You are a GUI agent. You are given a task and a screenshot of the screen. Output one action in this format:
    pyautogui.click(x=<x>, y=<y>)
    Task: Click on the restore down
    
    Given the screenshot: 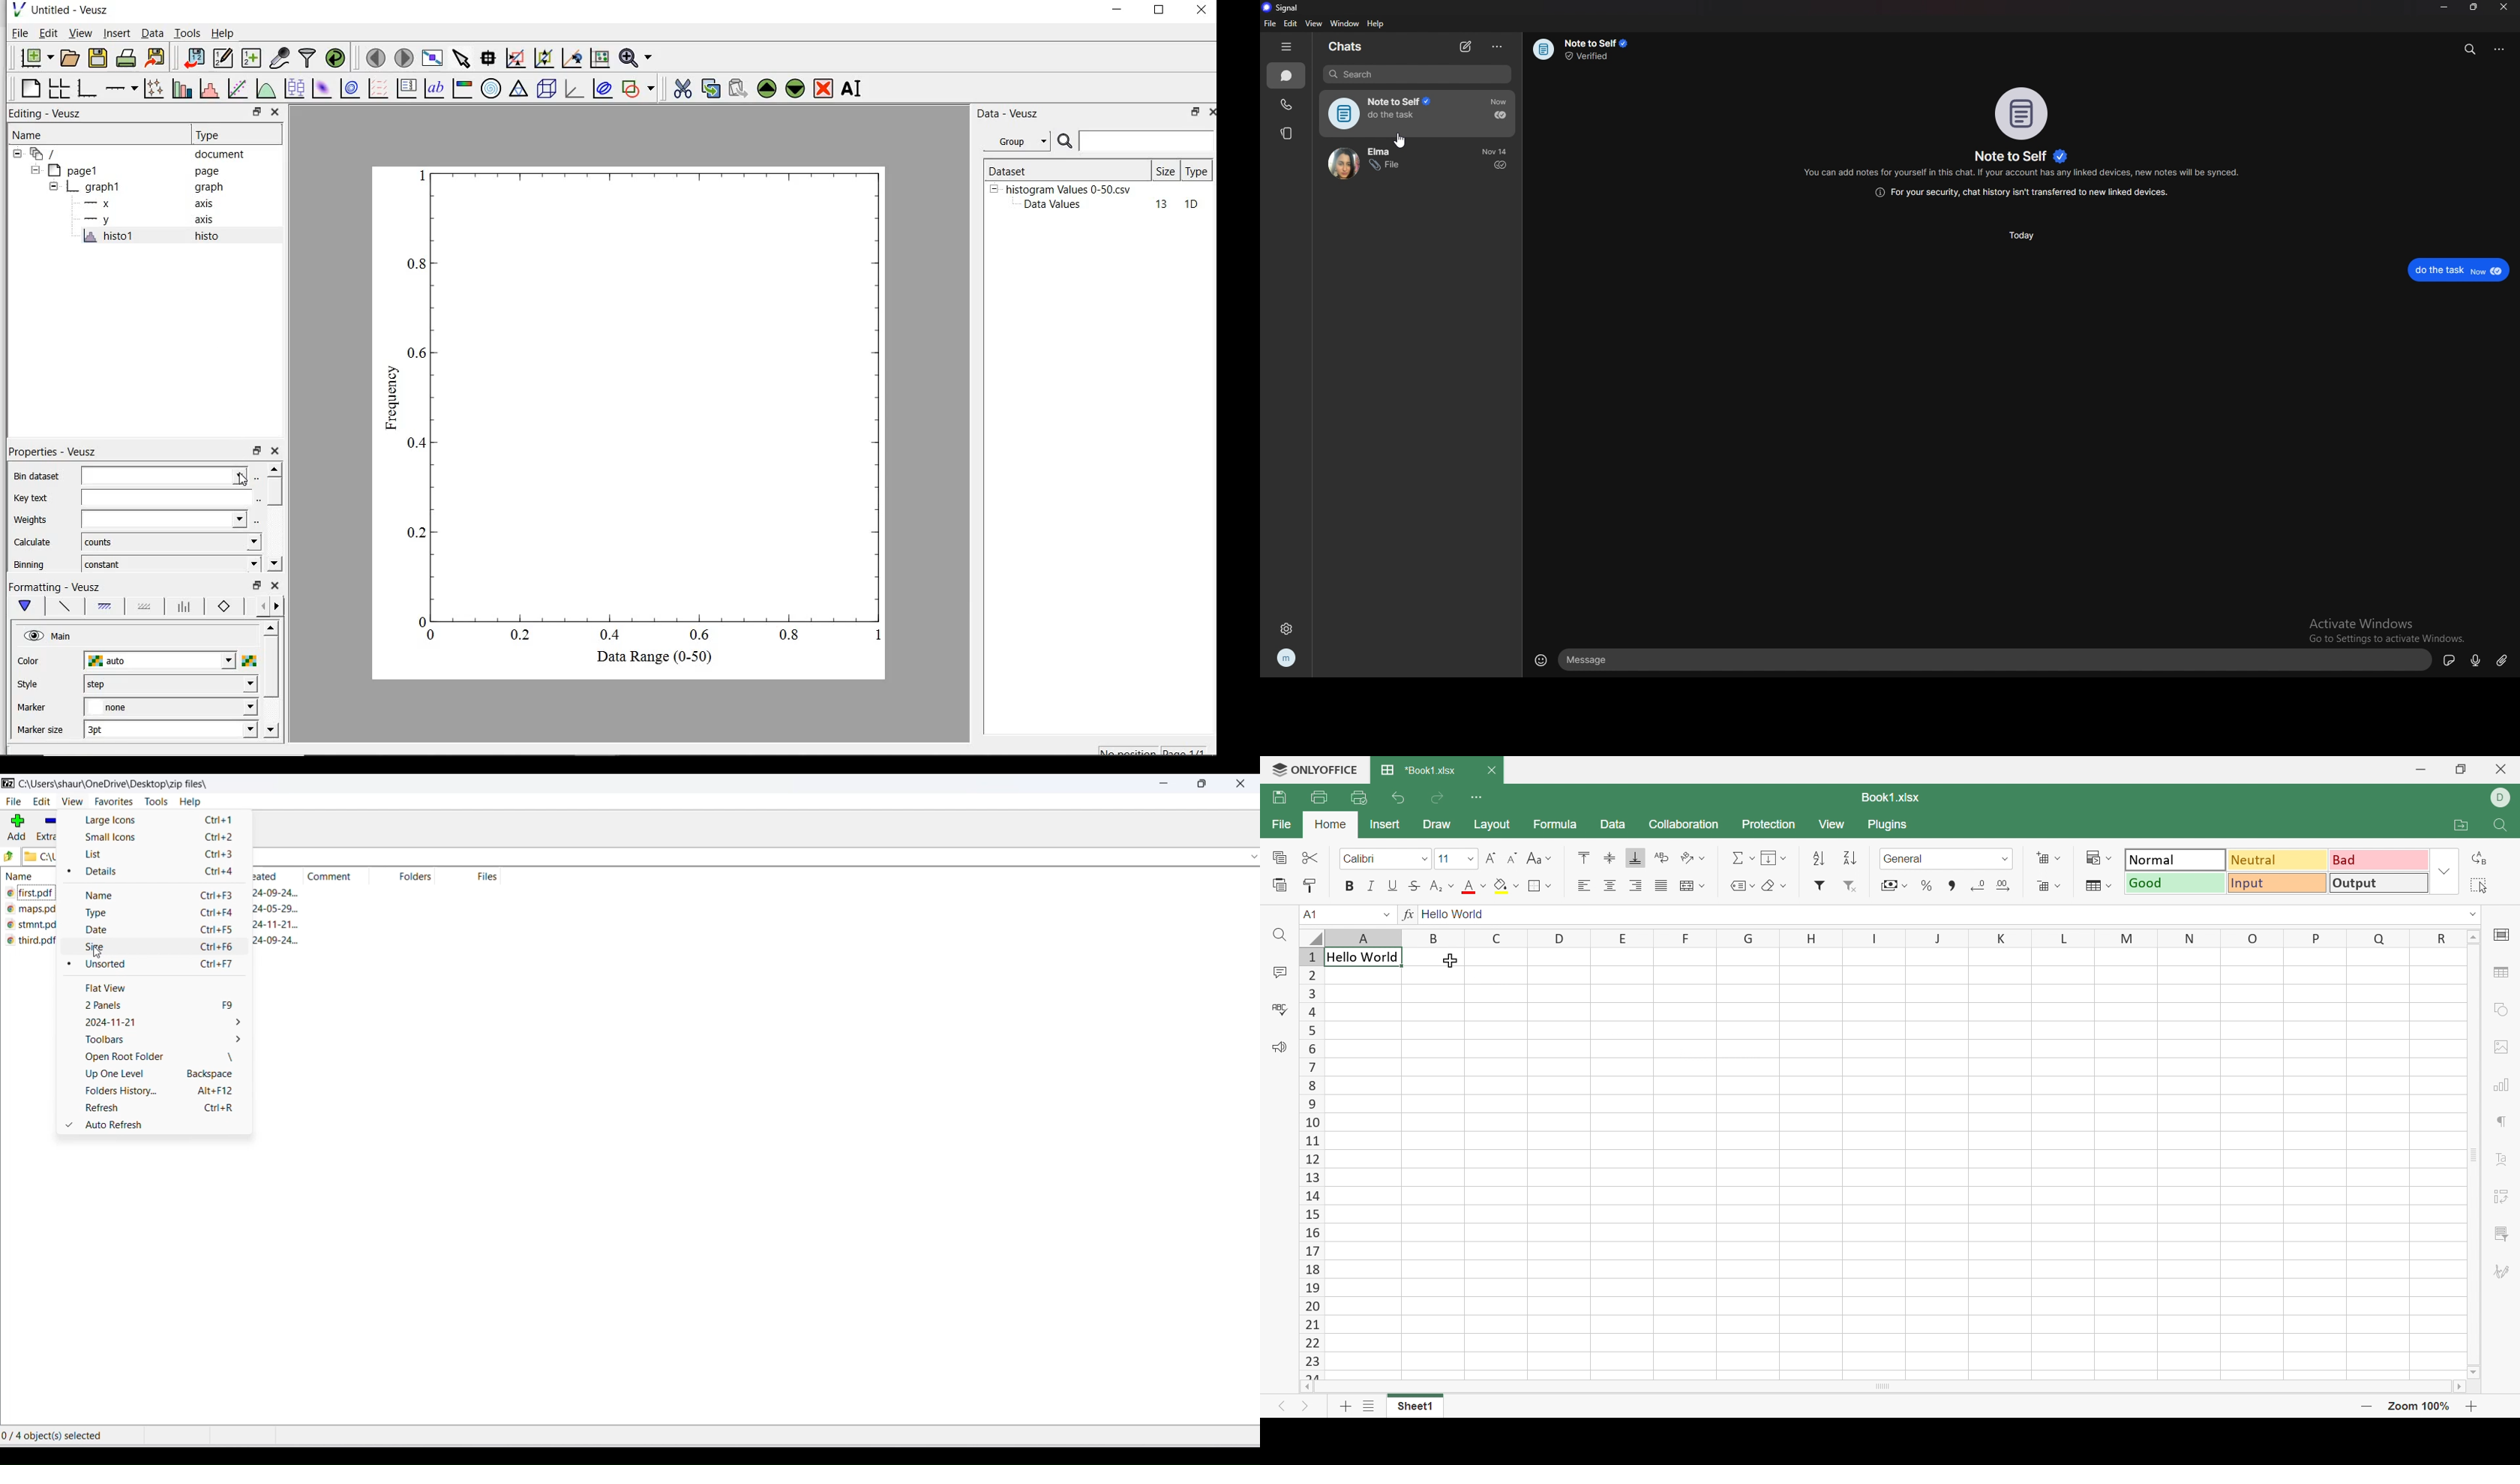 What is the action you would take?
    pyautogui.click(x=1159, y=12)
    